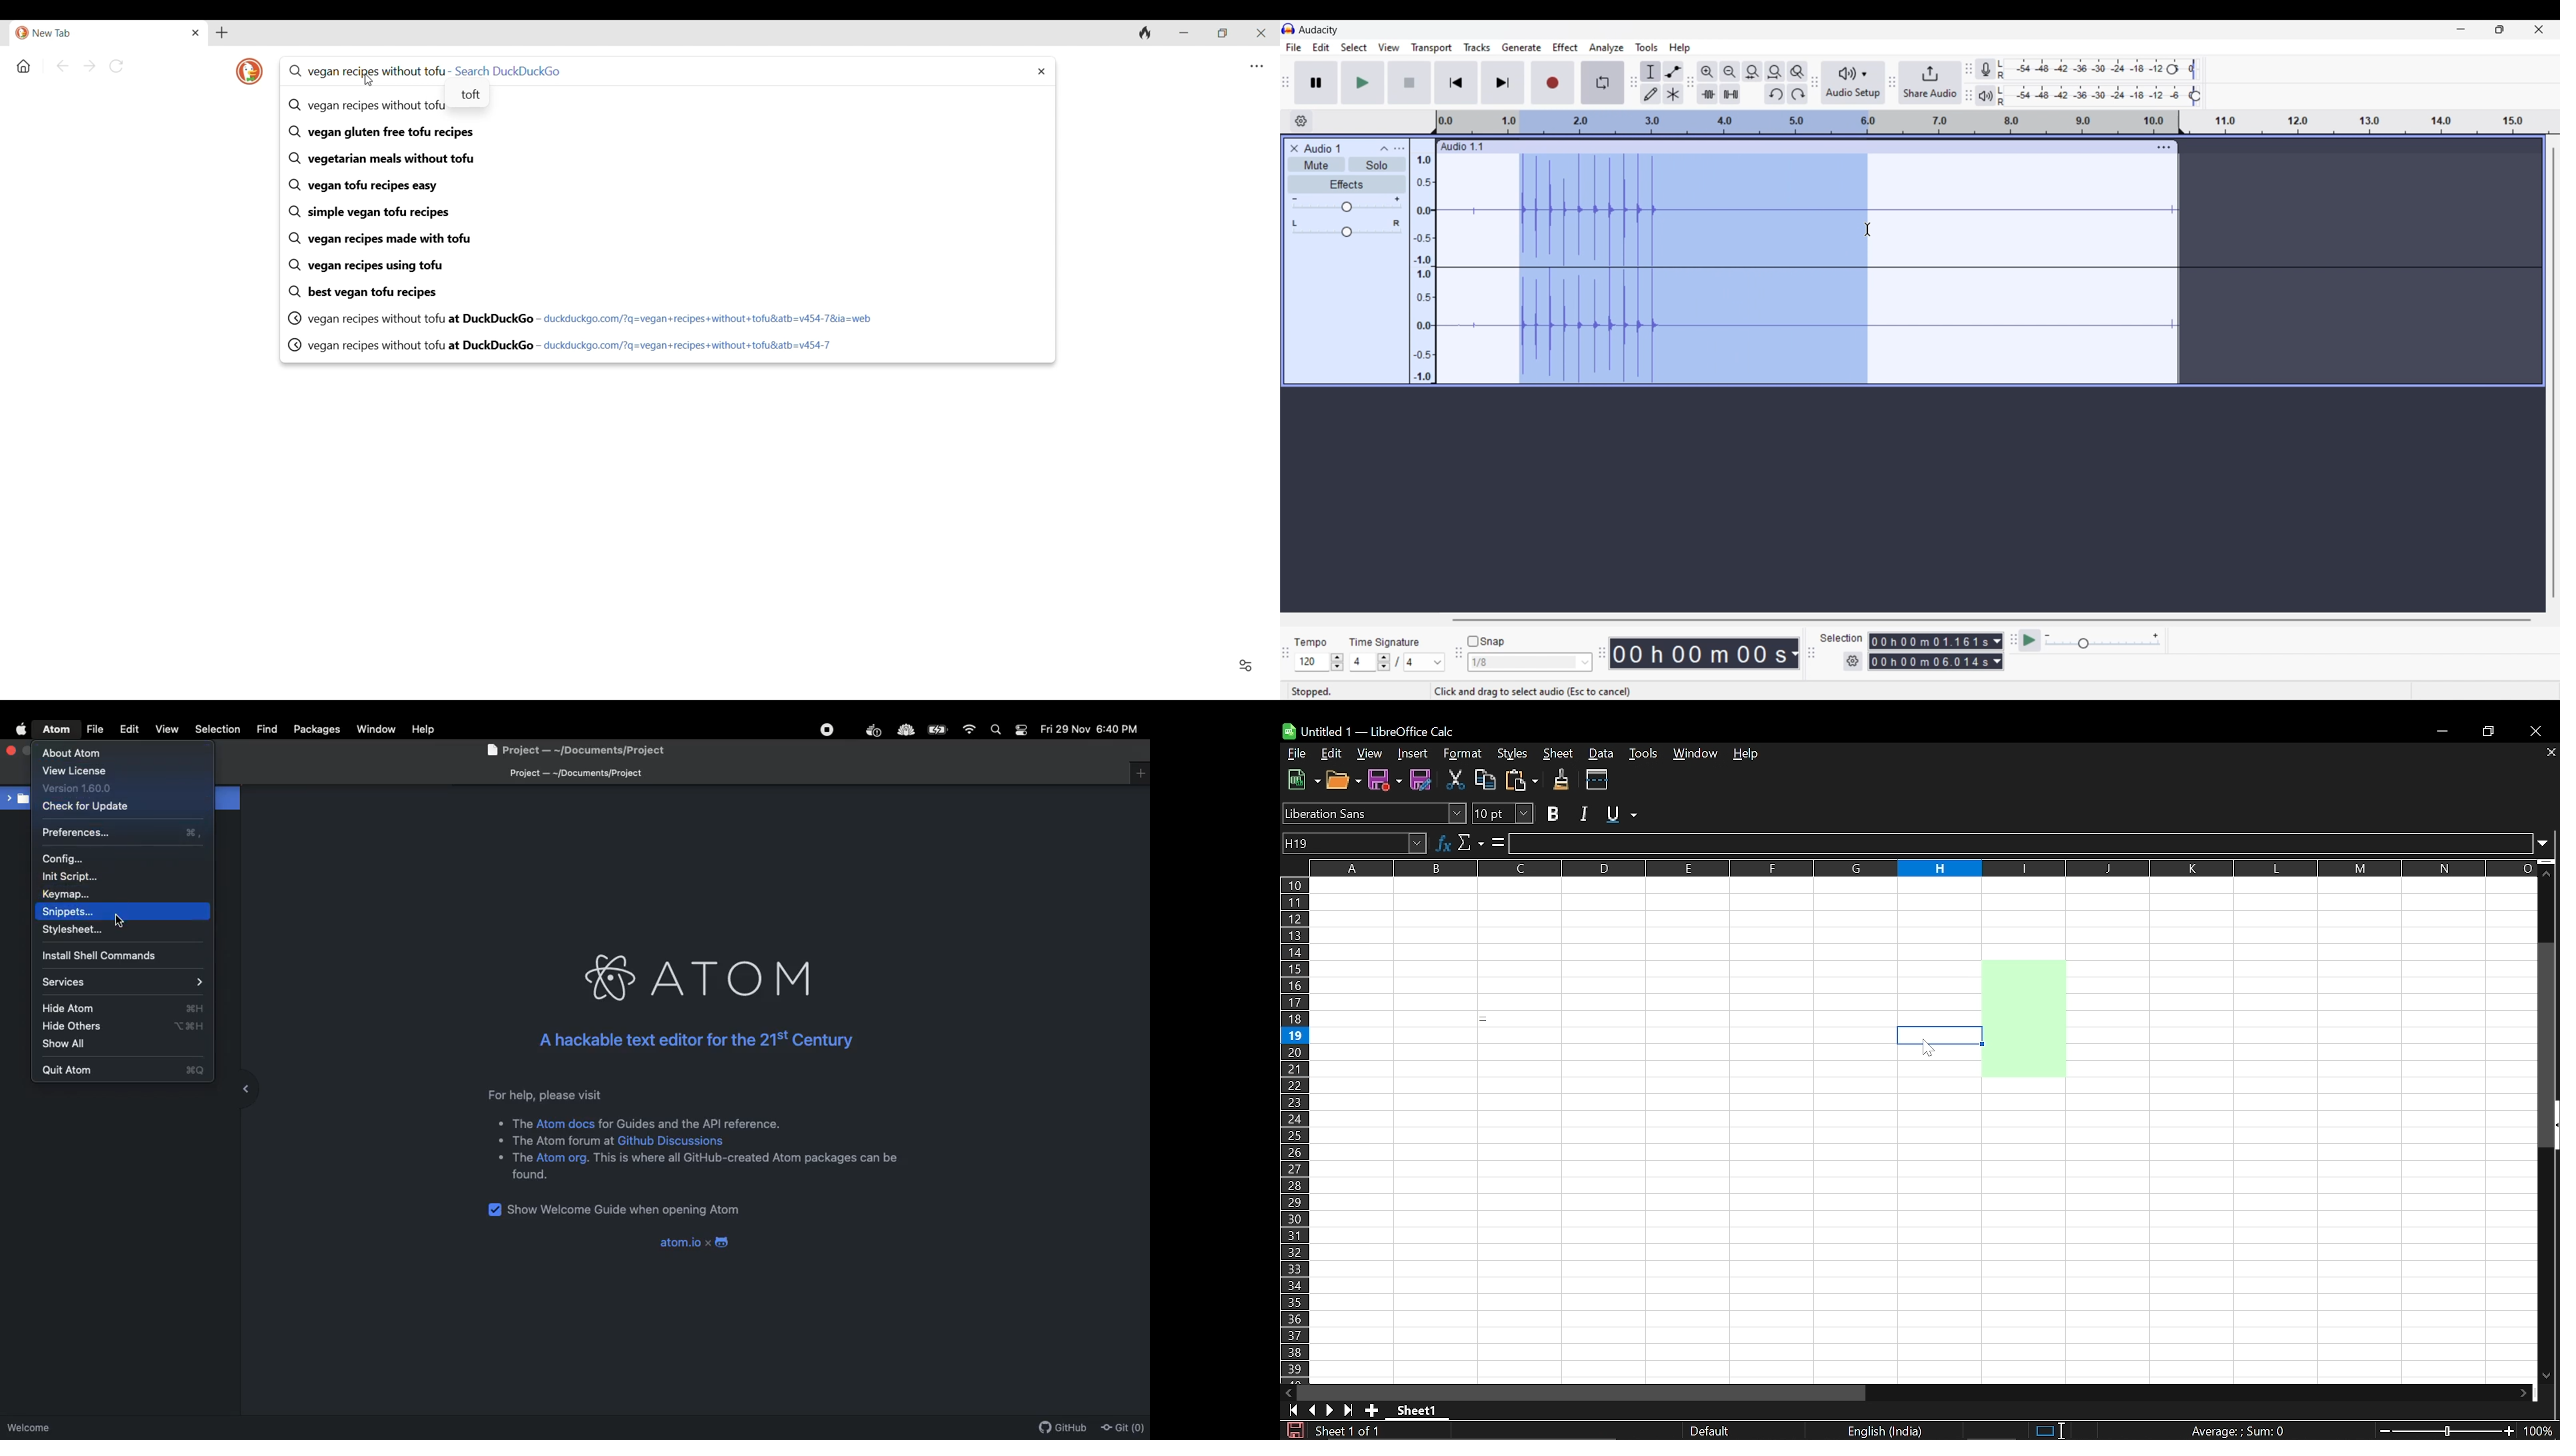 Image resolution: width=2576 pixels, height=1456 pixels. Describe the element at coordinates (2301, 1131) in the screenshot. I see `Fillable cells` at that location.